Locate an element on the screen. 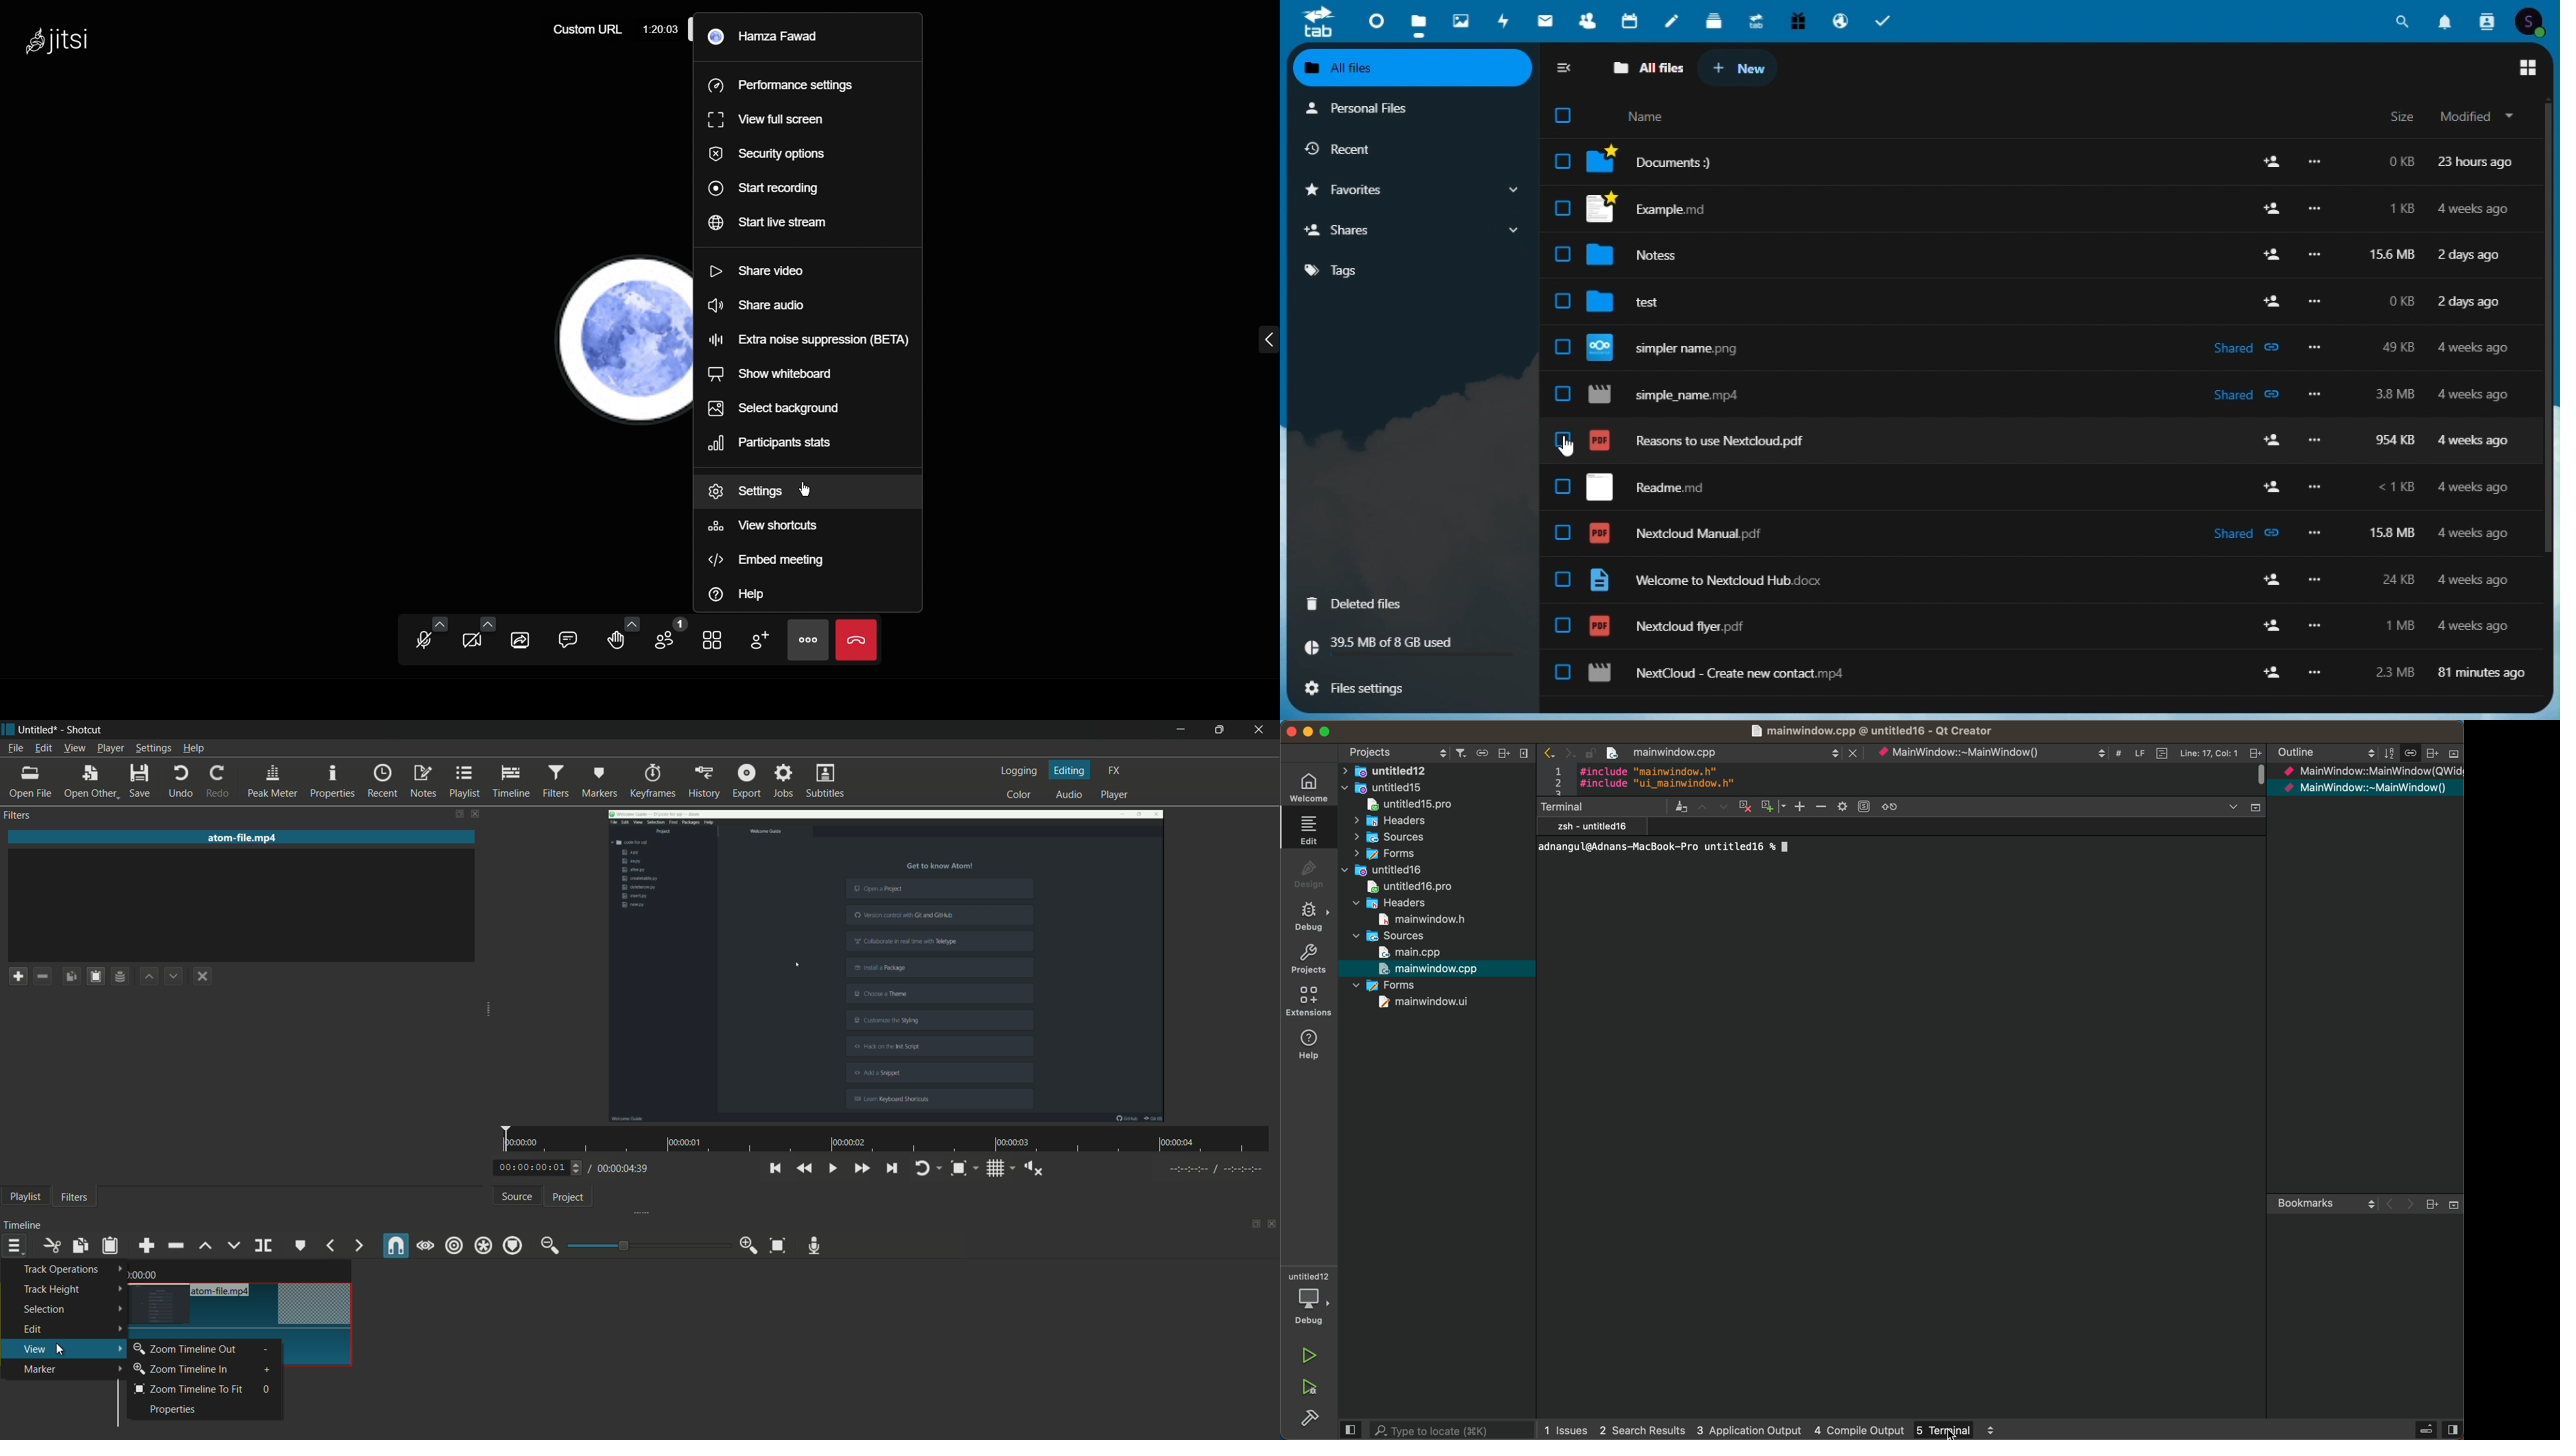 Image resolution: width=2576 pixels, height=1456 pixels. file and folder is located at coordinates (1436, 788).